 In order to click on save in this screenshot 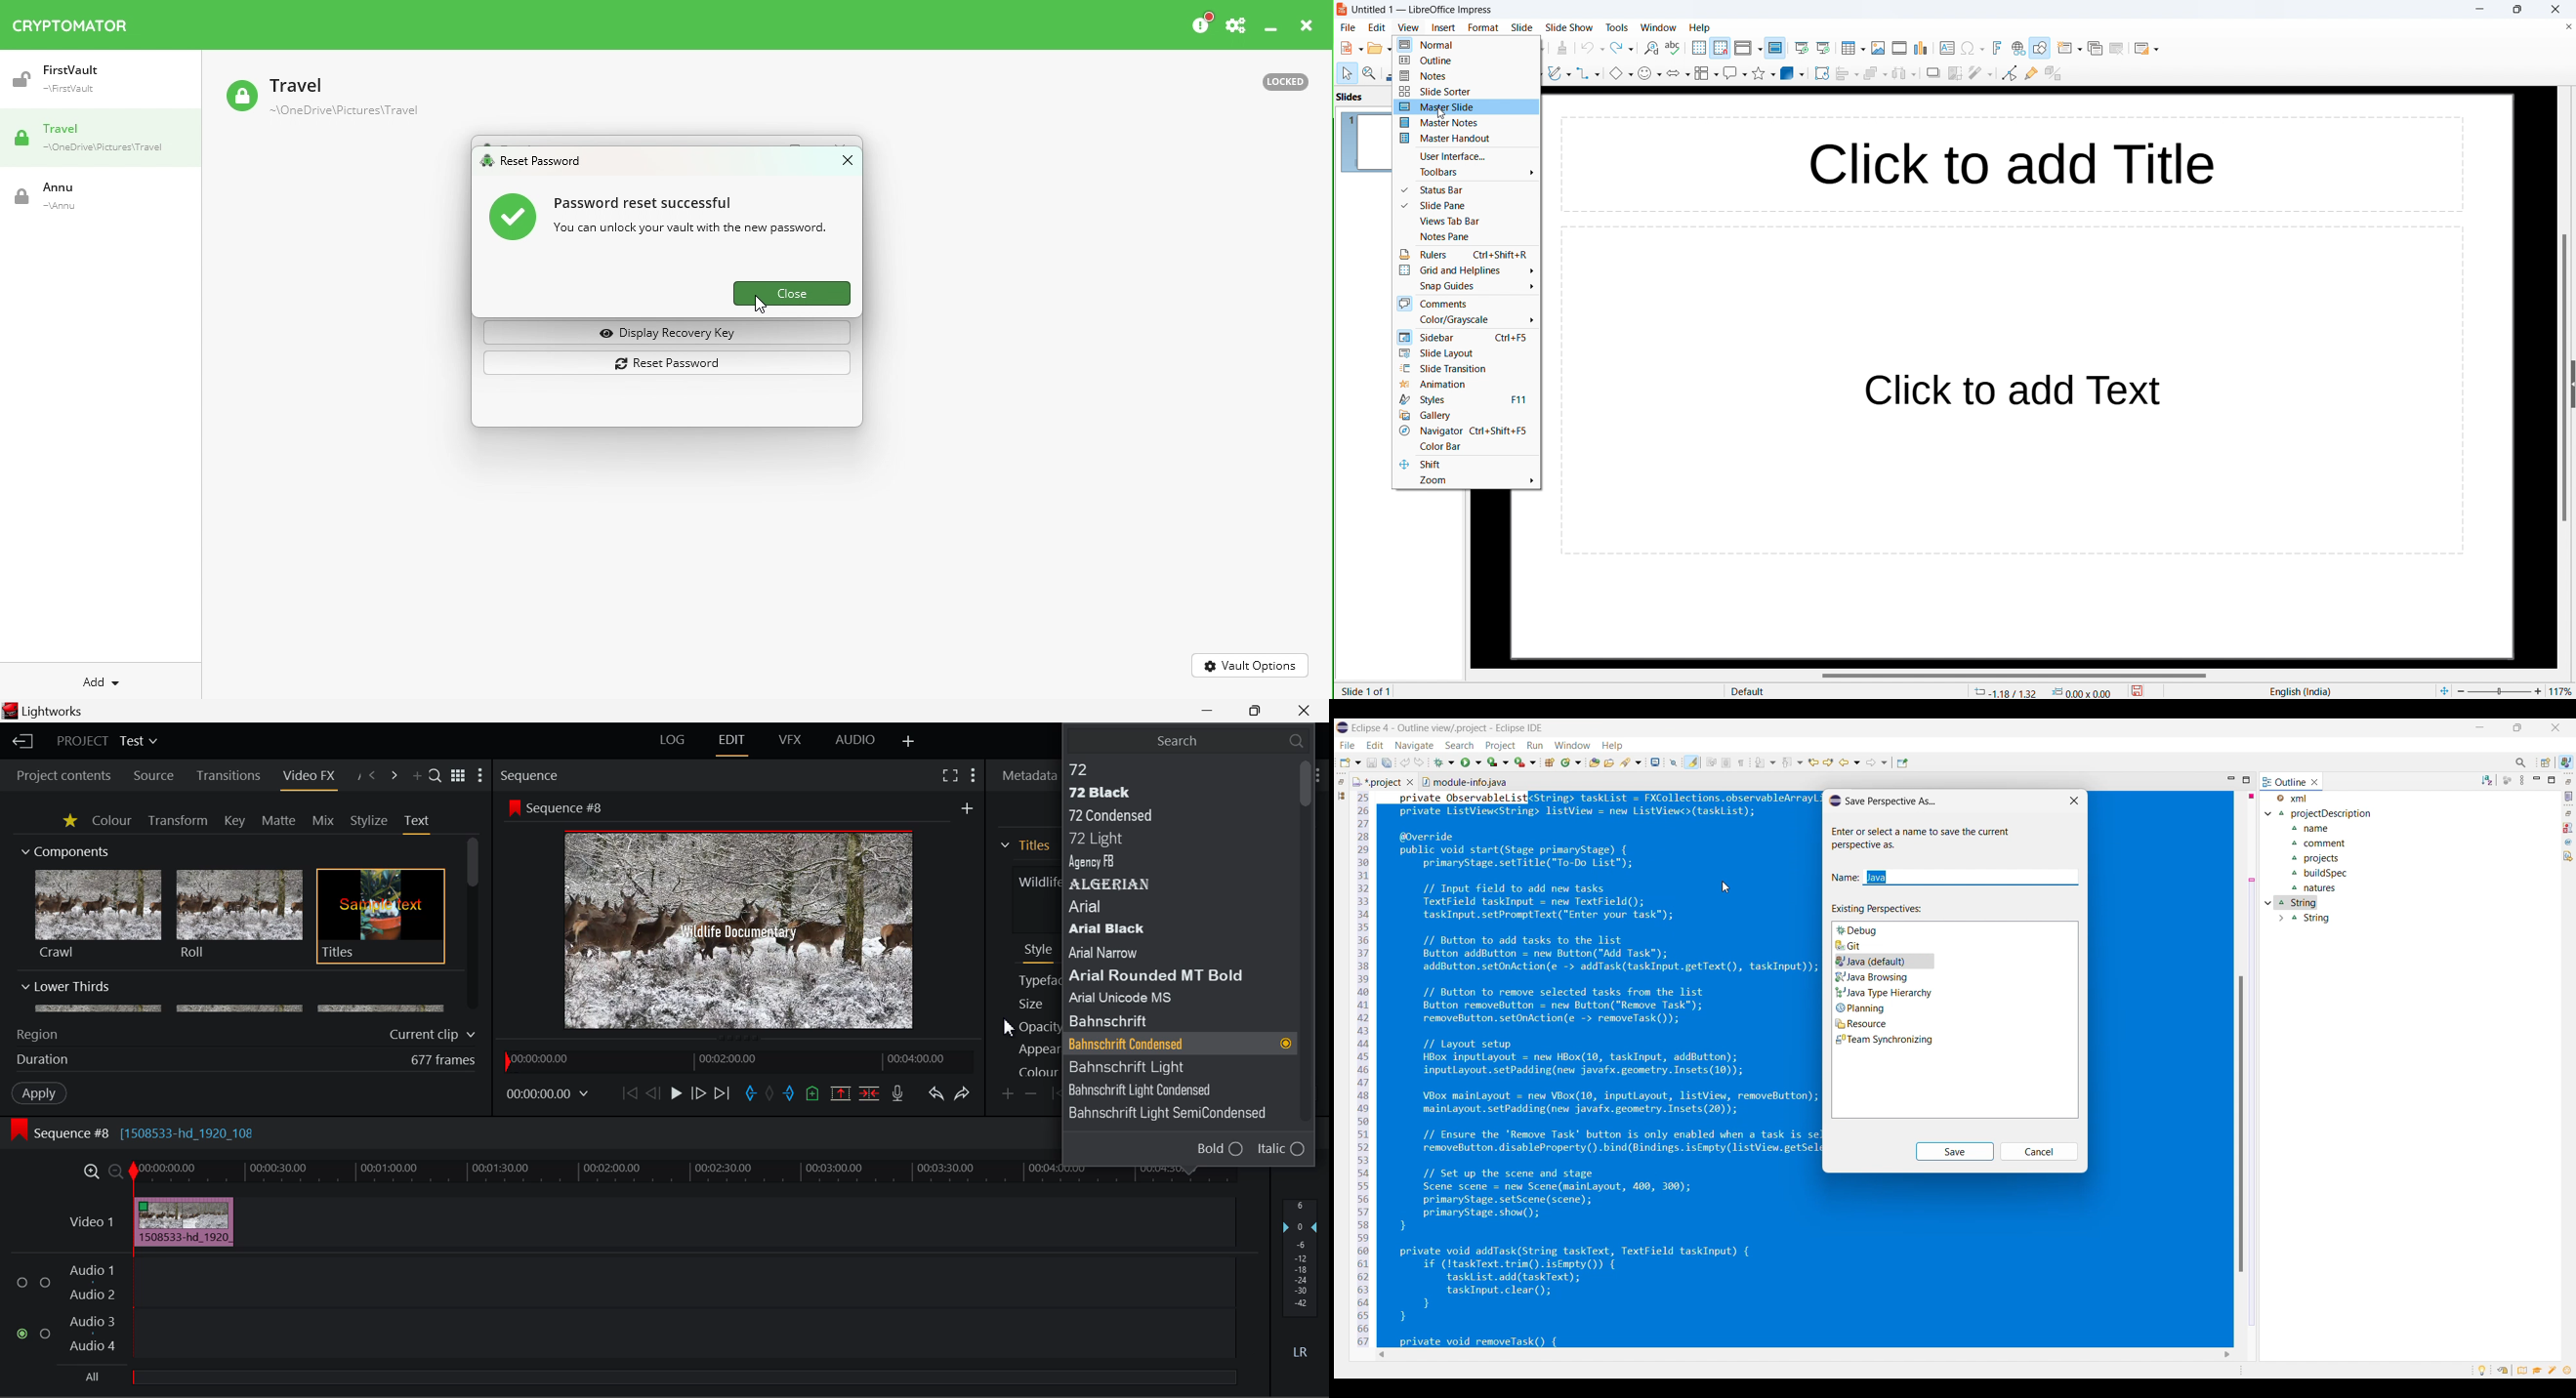, I will do `click(2138, 689)`.